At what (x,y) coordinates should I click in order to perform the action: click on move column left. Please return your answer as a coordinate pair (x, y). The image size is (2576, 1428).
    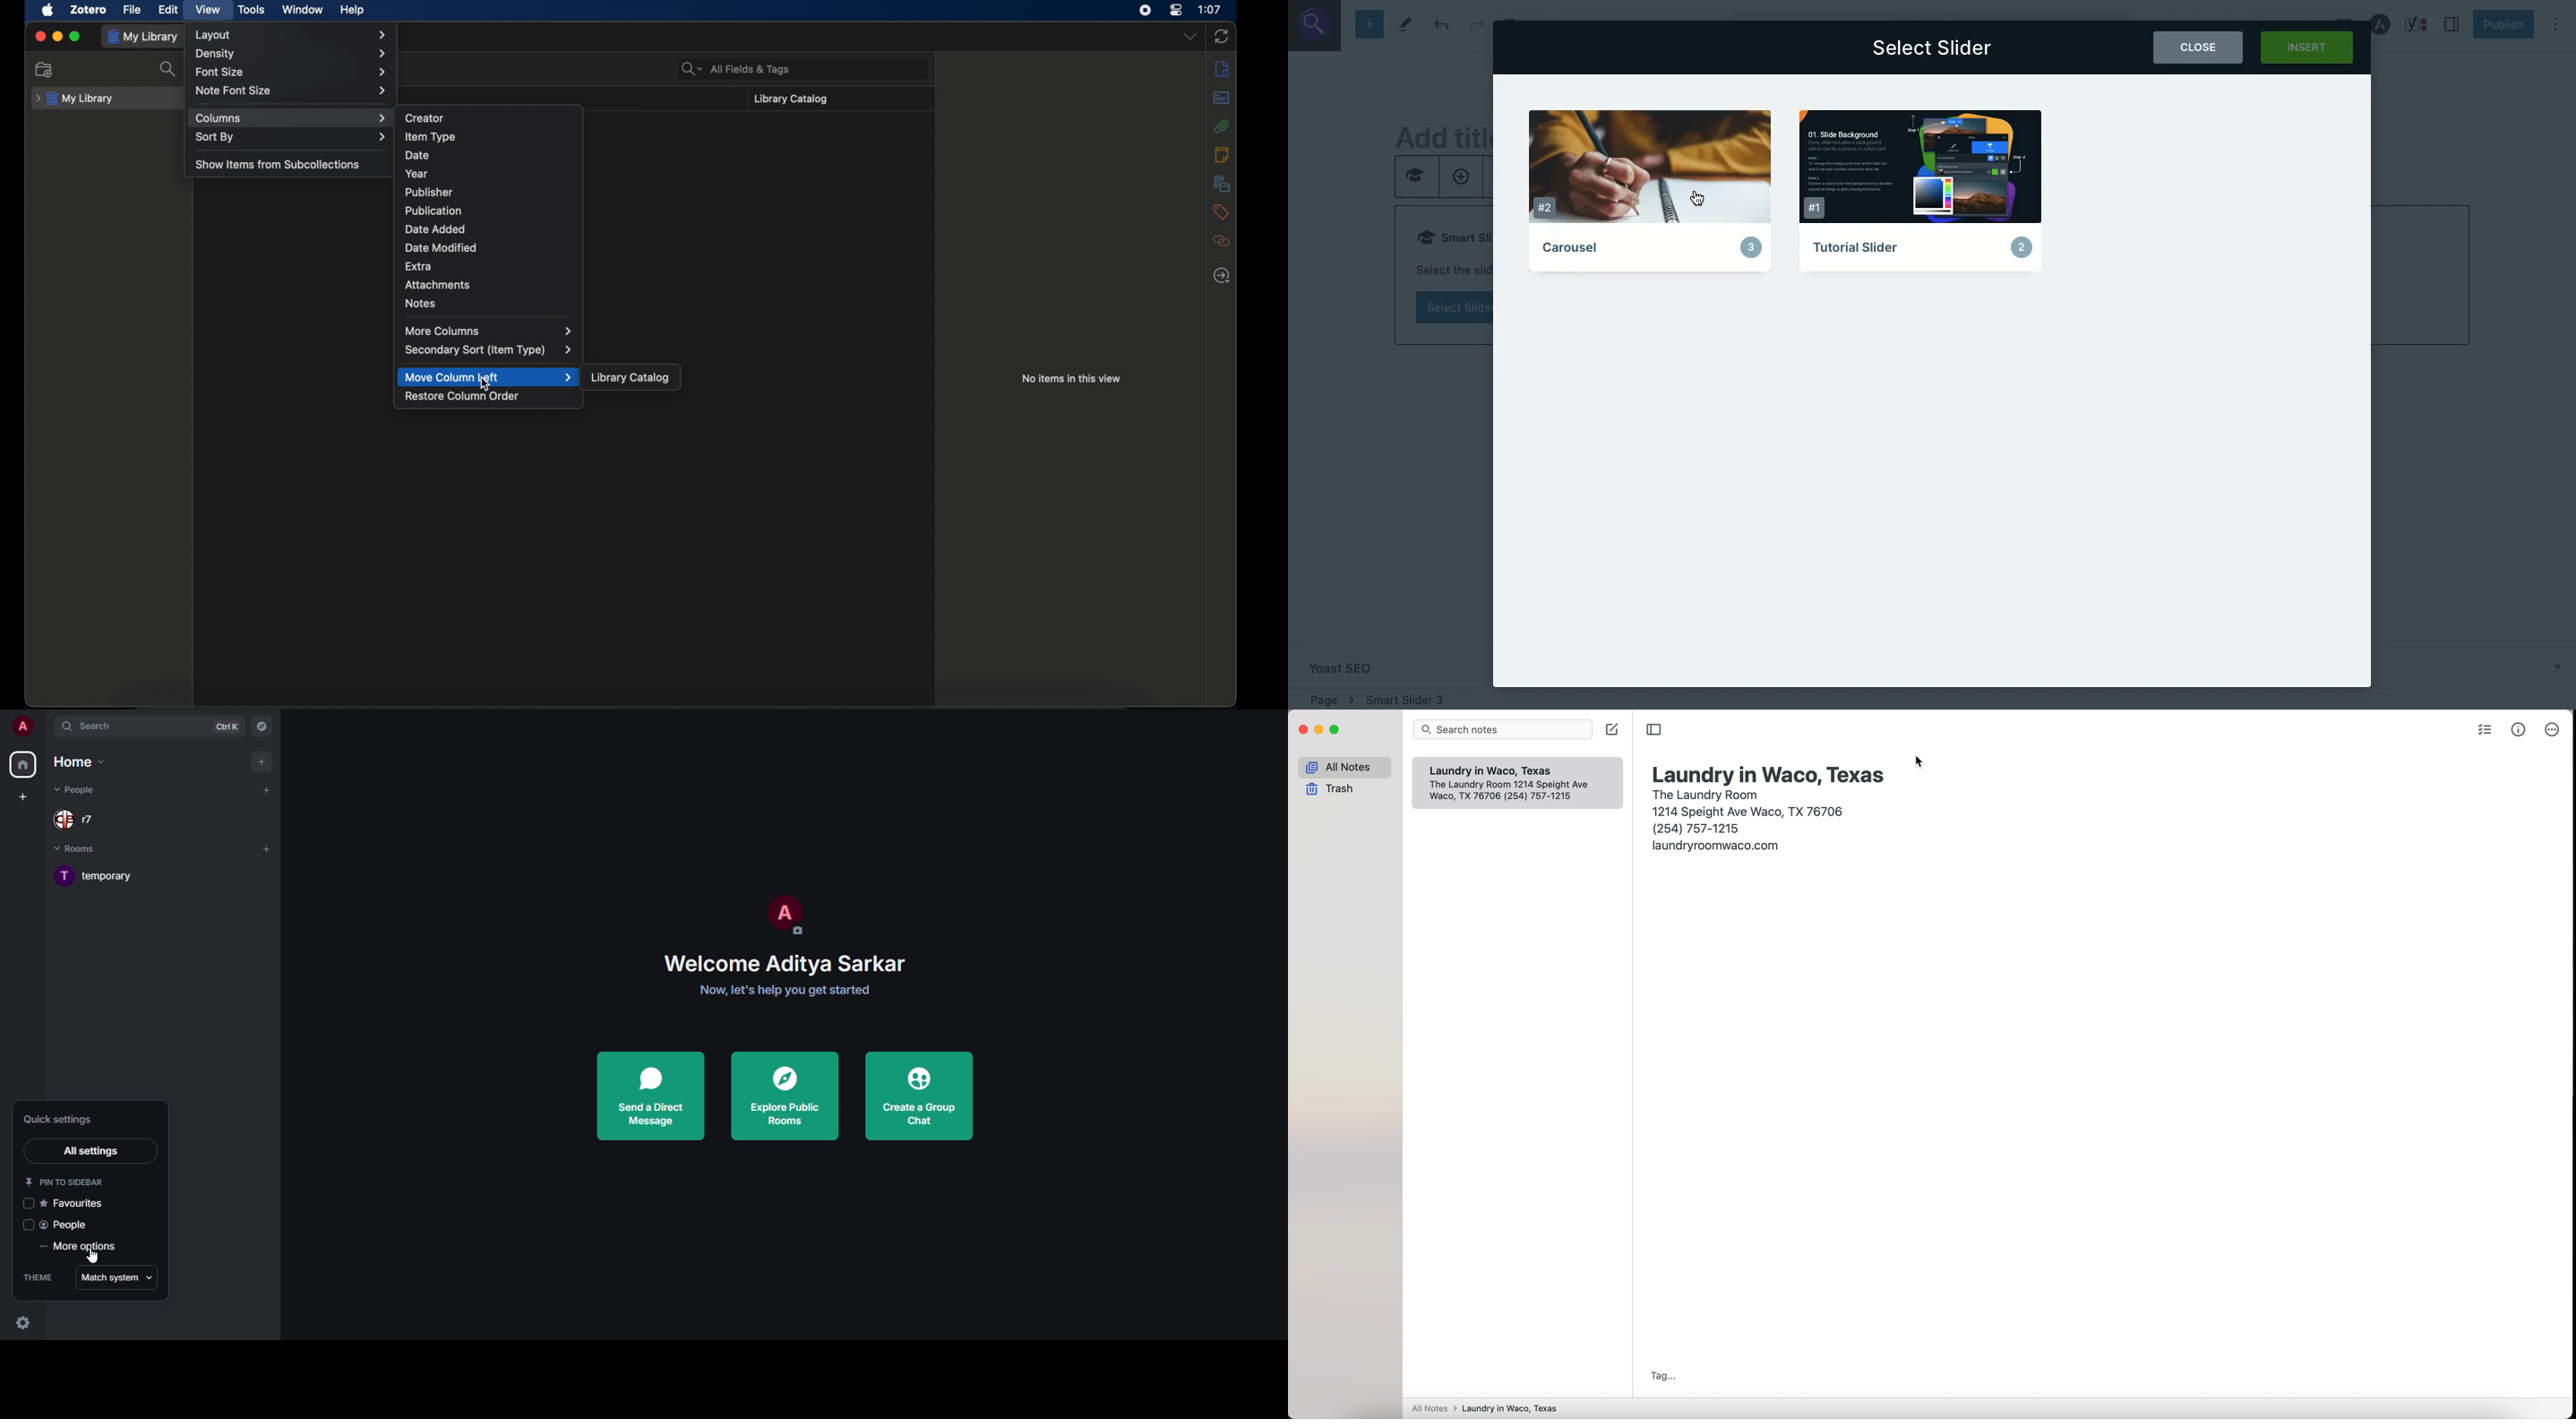
    Looking at the image, I should click on (489, 377).